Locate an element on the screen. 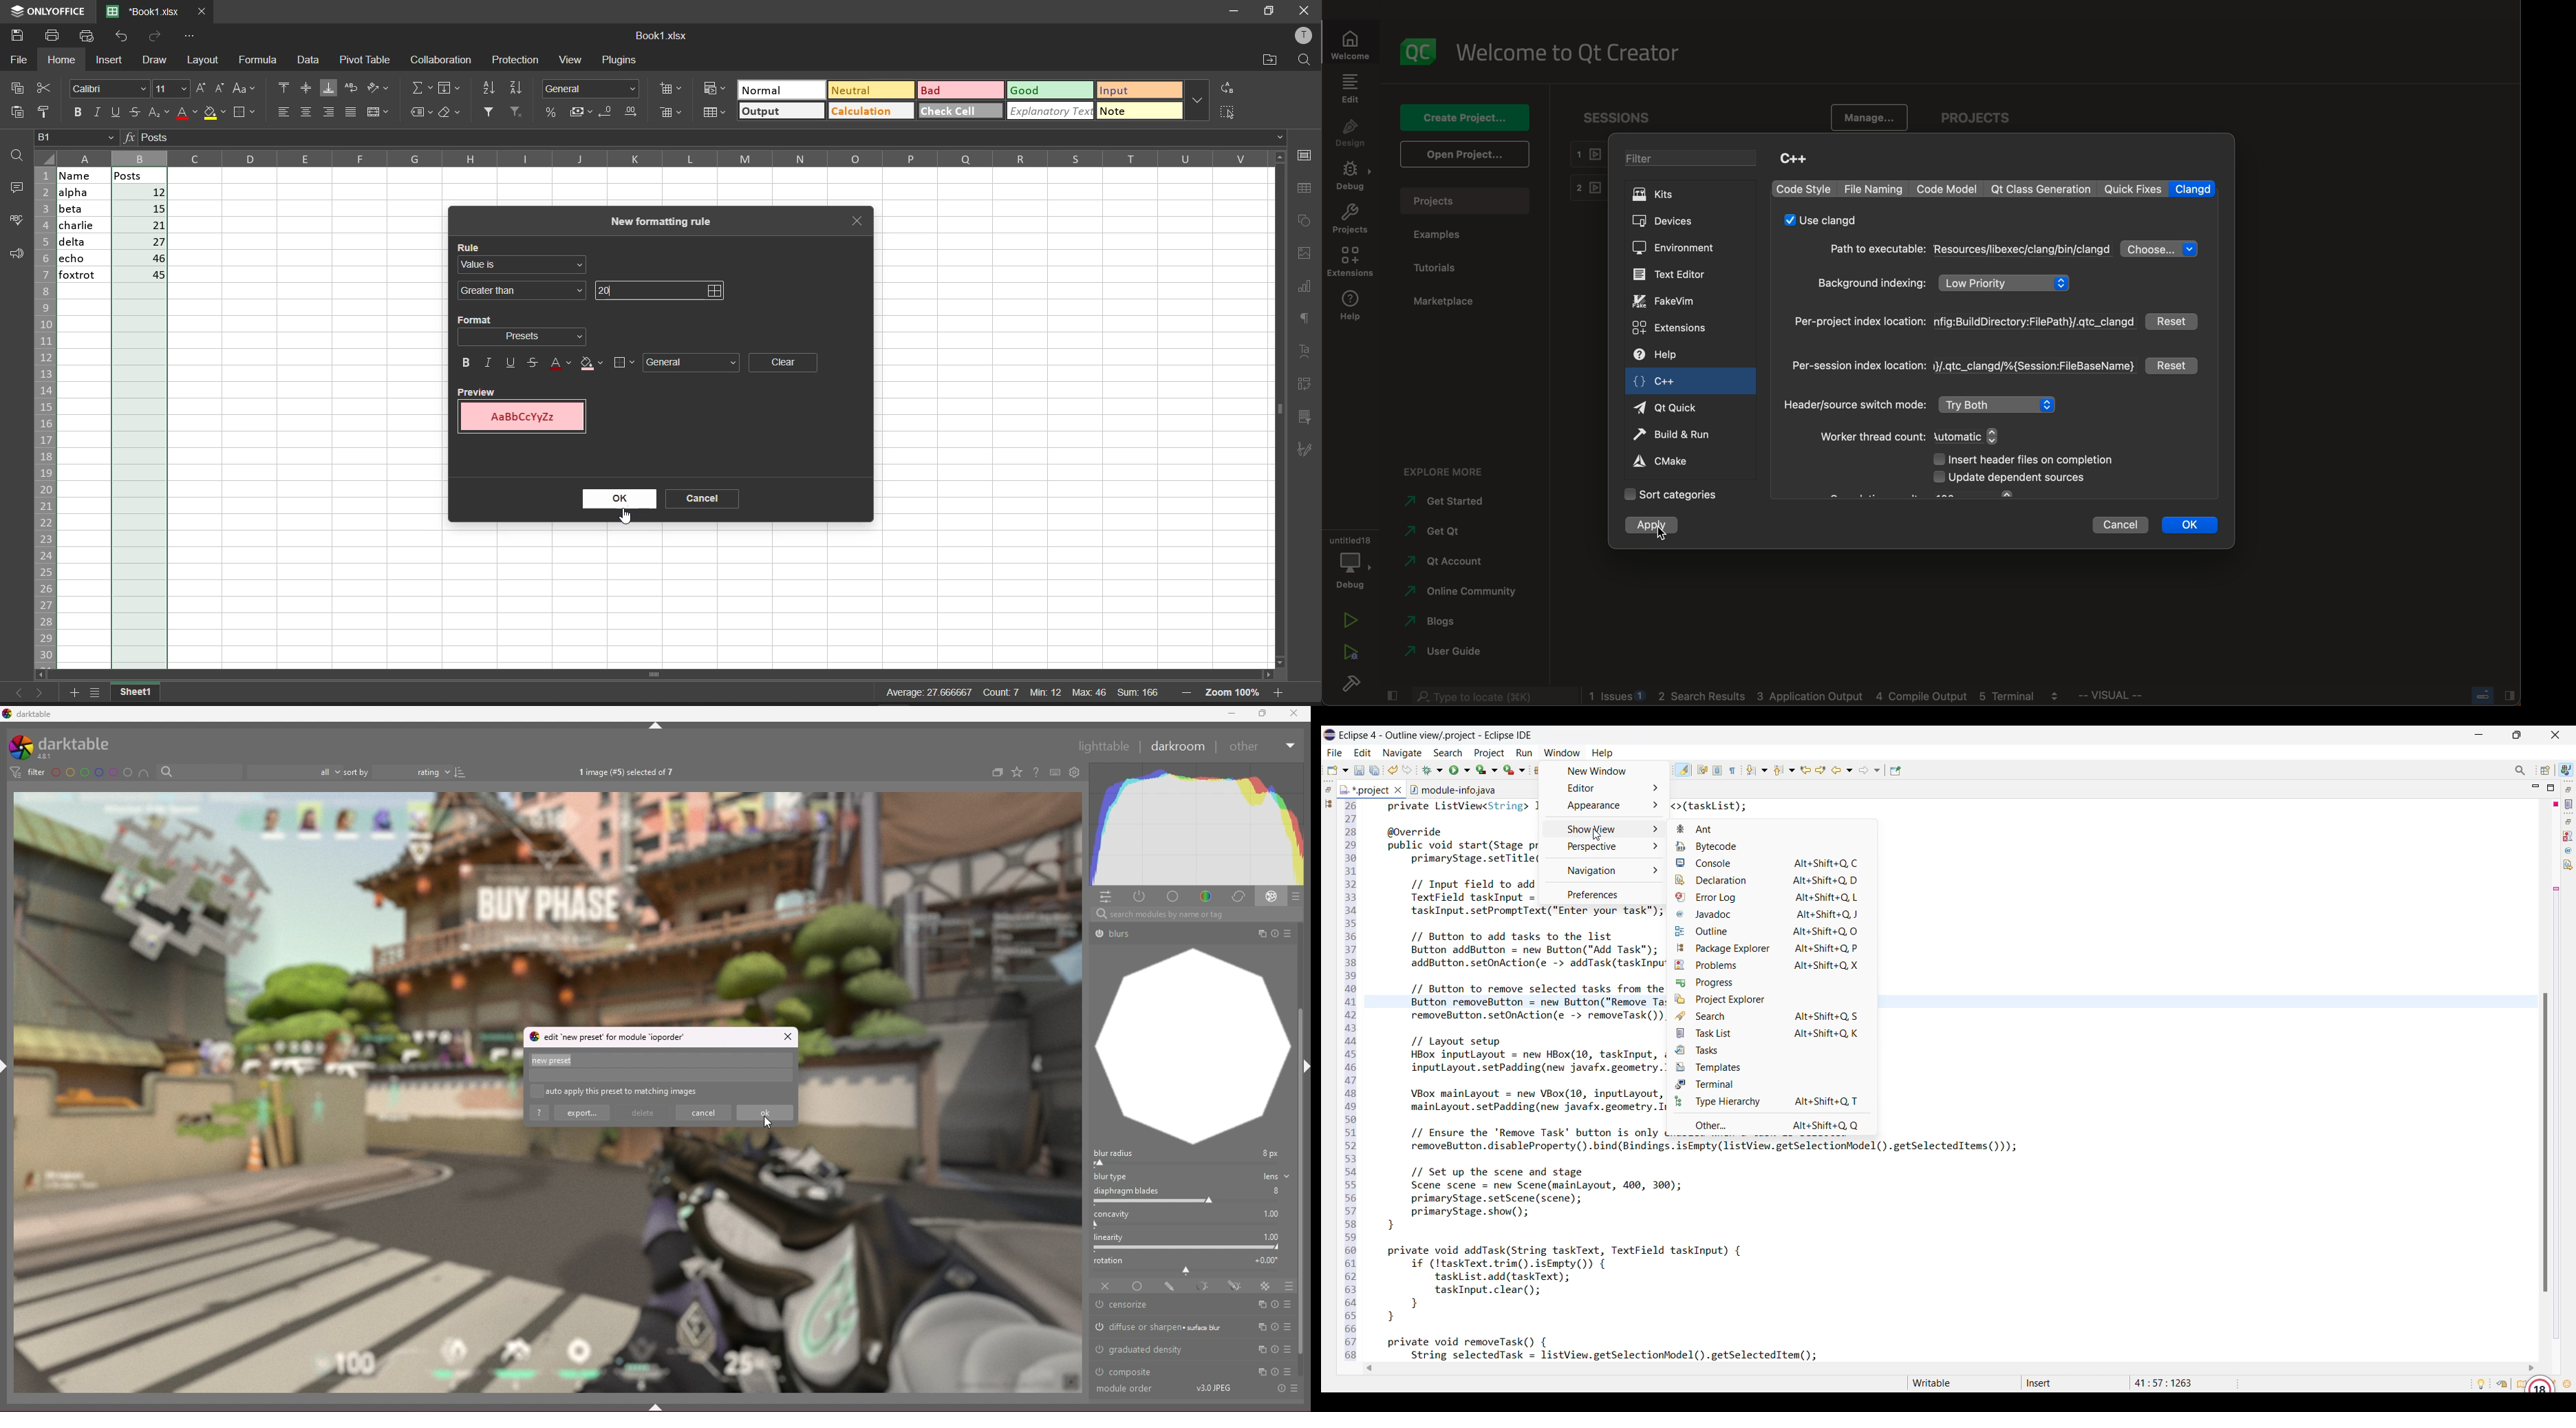 The image size is (2576, 1428). borders is located at coordinates (244, 114).